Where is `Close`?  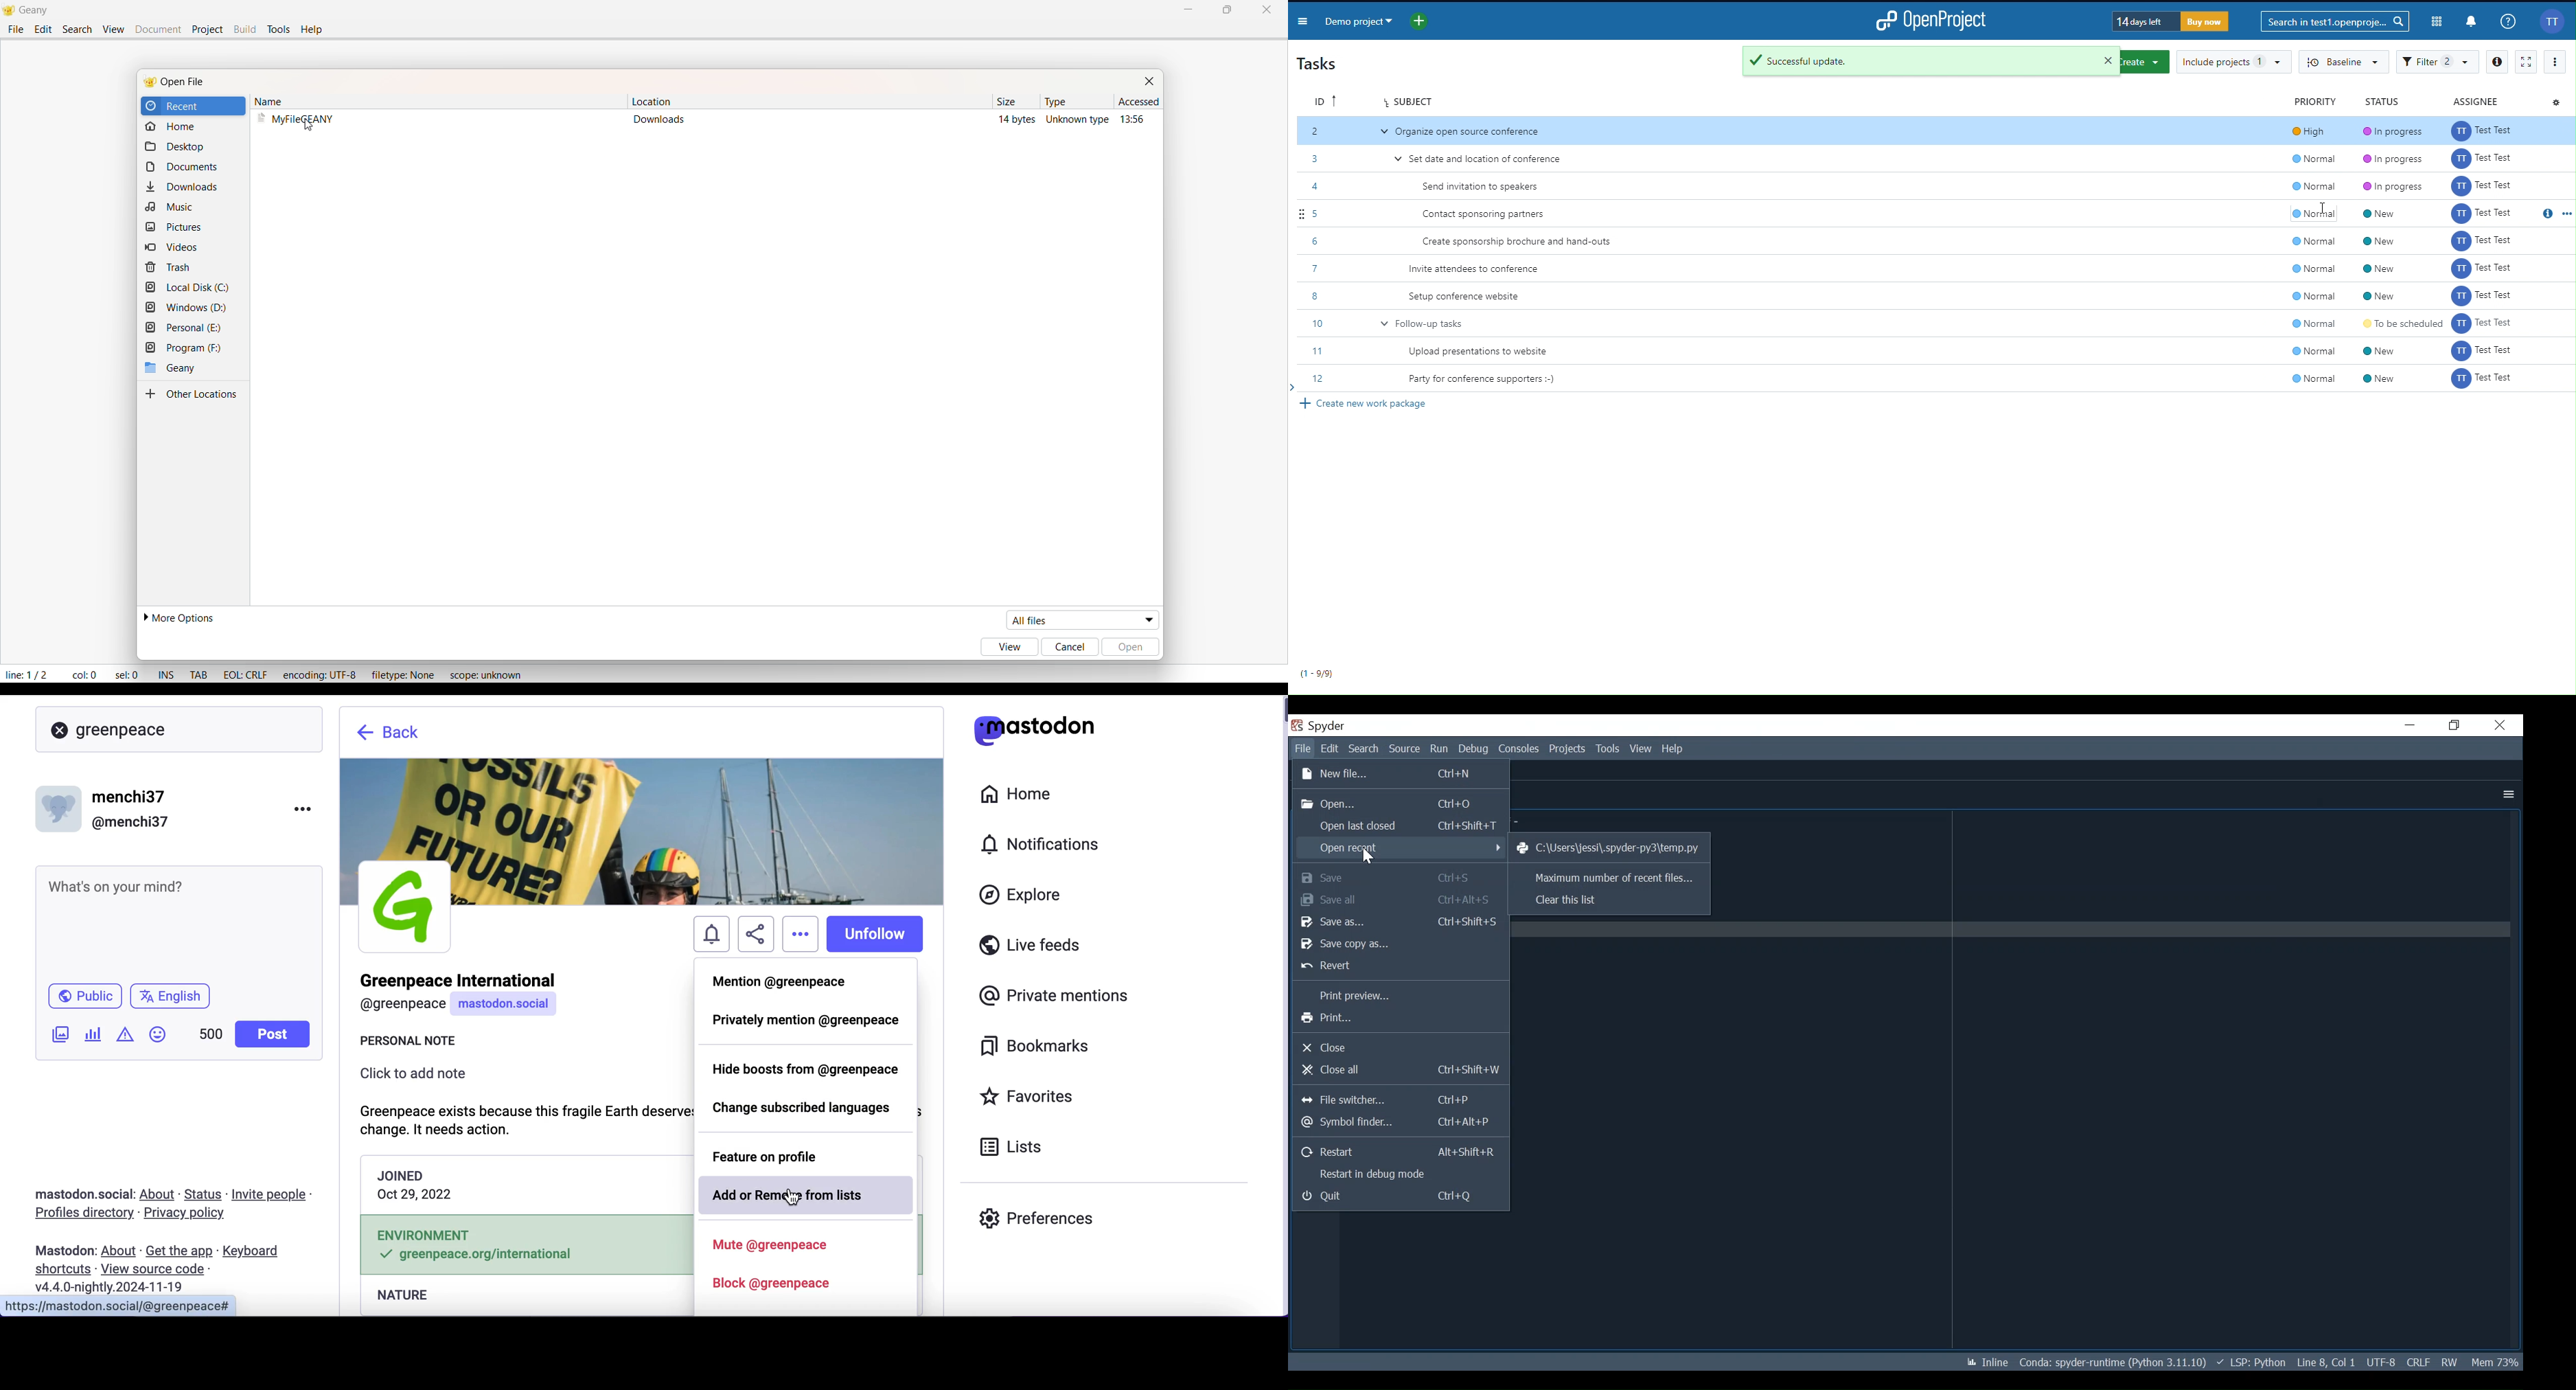
Close is located at coordinates (2501, 725).